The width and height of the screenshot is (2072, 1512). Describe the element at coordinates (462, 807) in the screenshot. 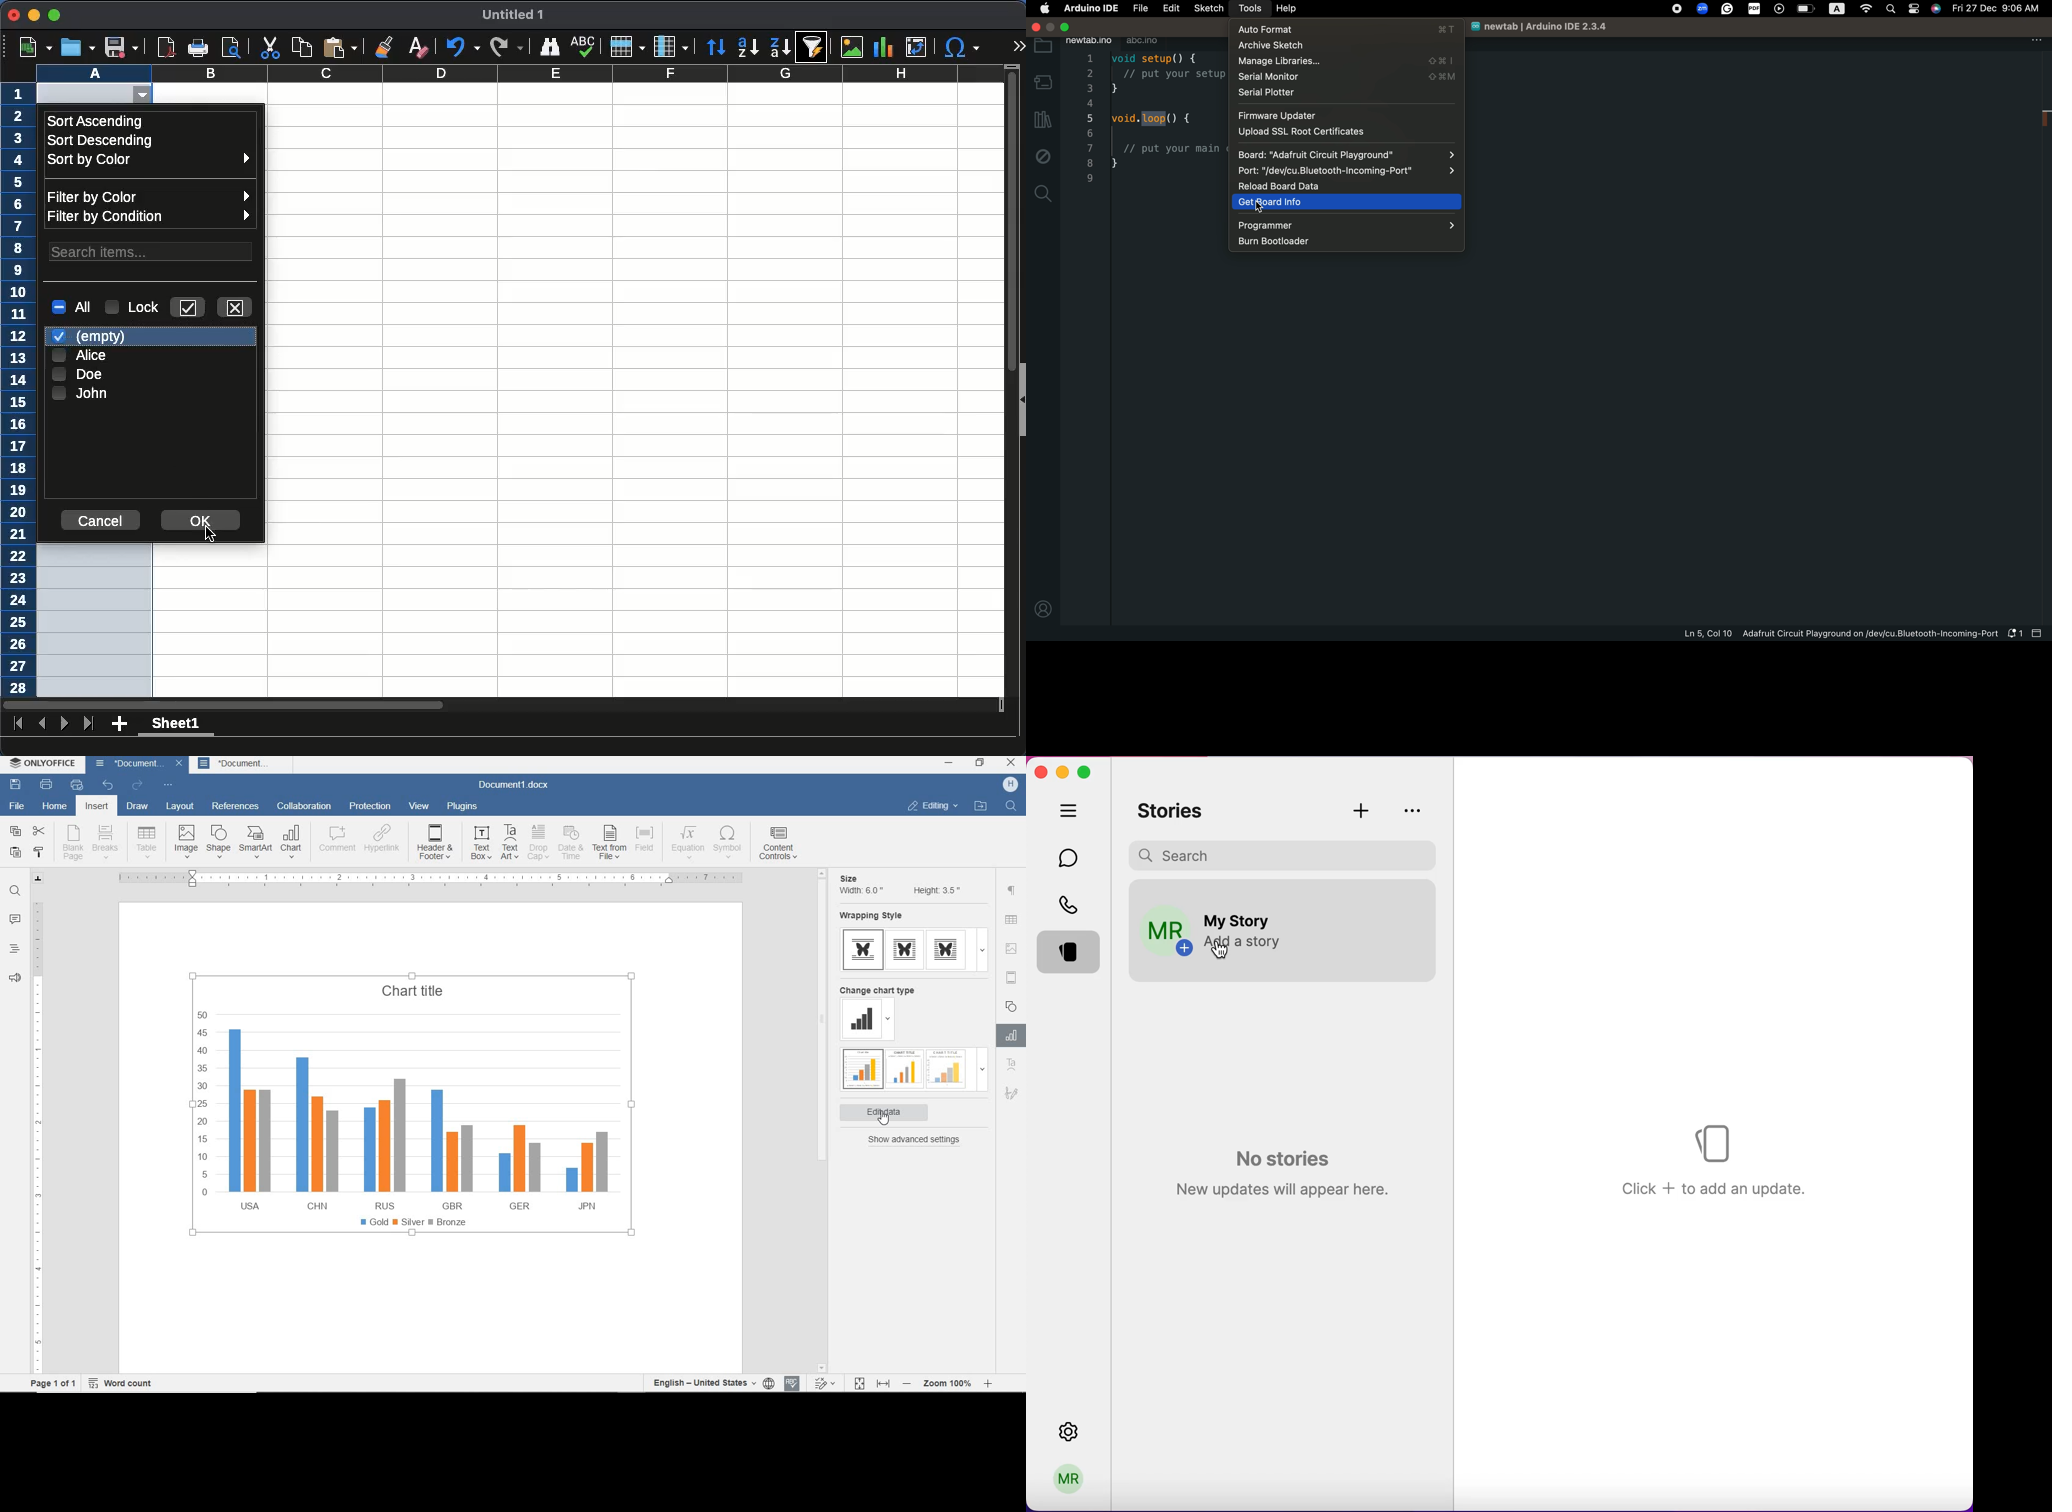

I see `plugins` at that location.